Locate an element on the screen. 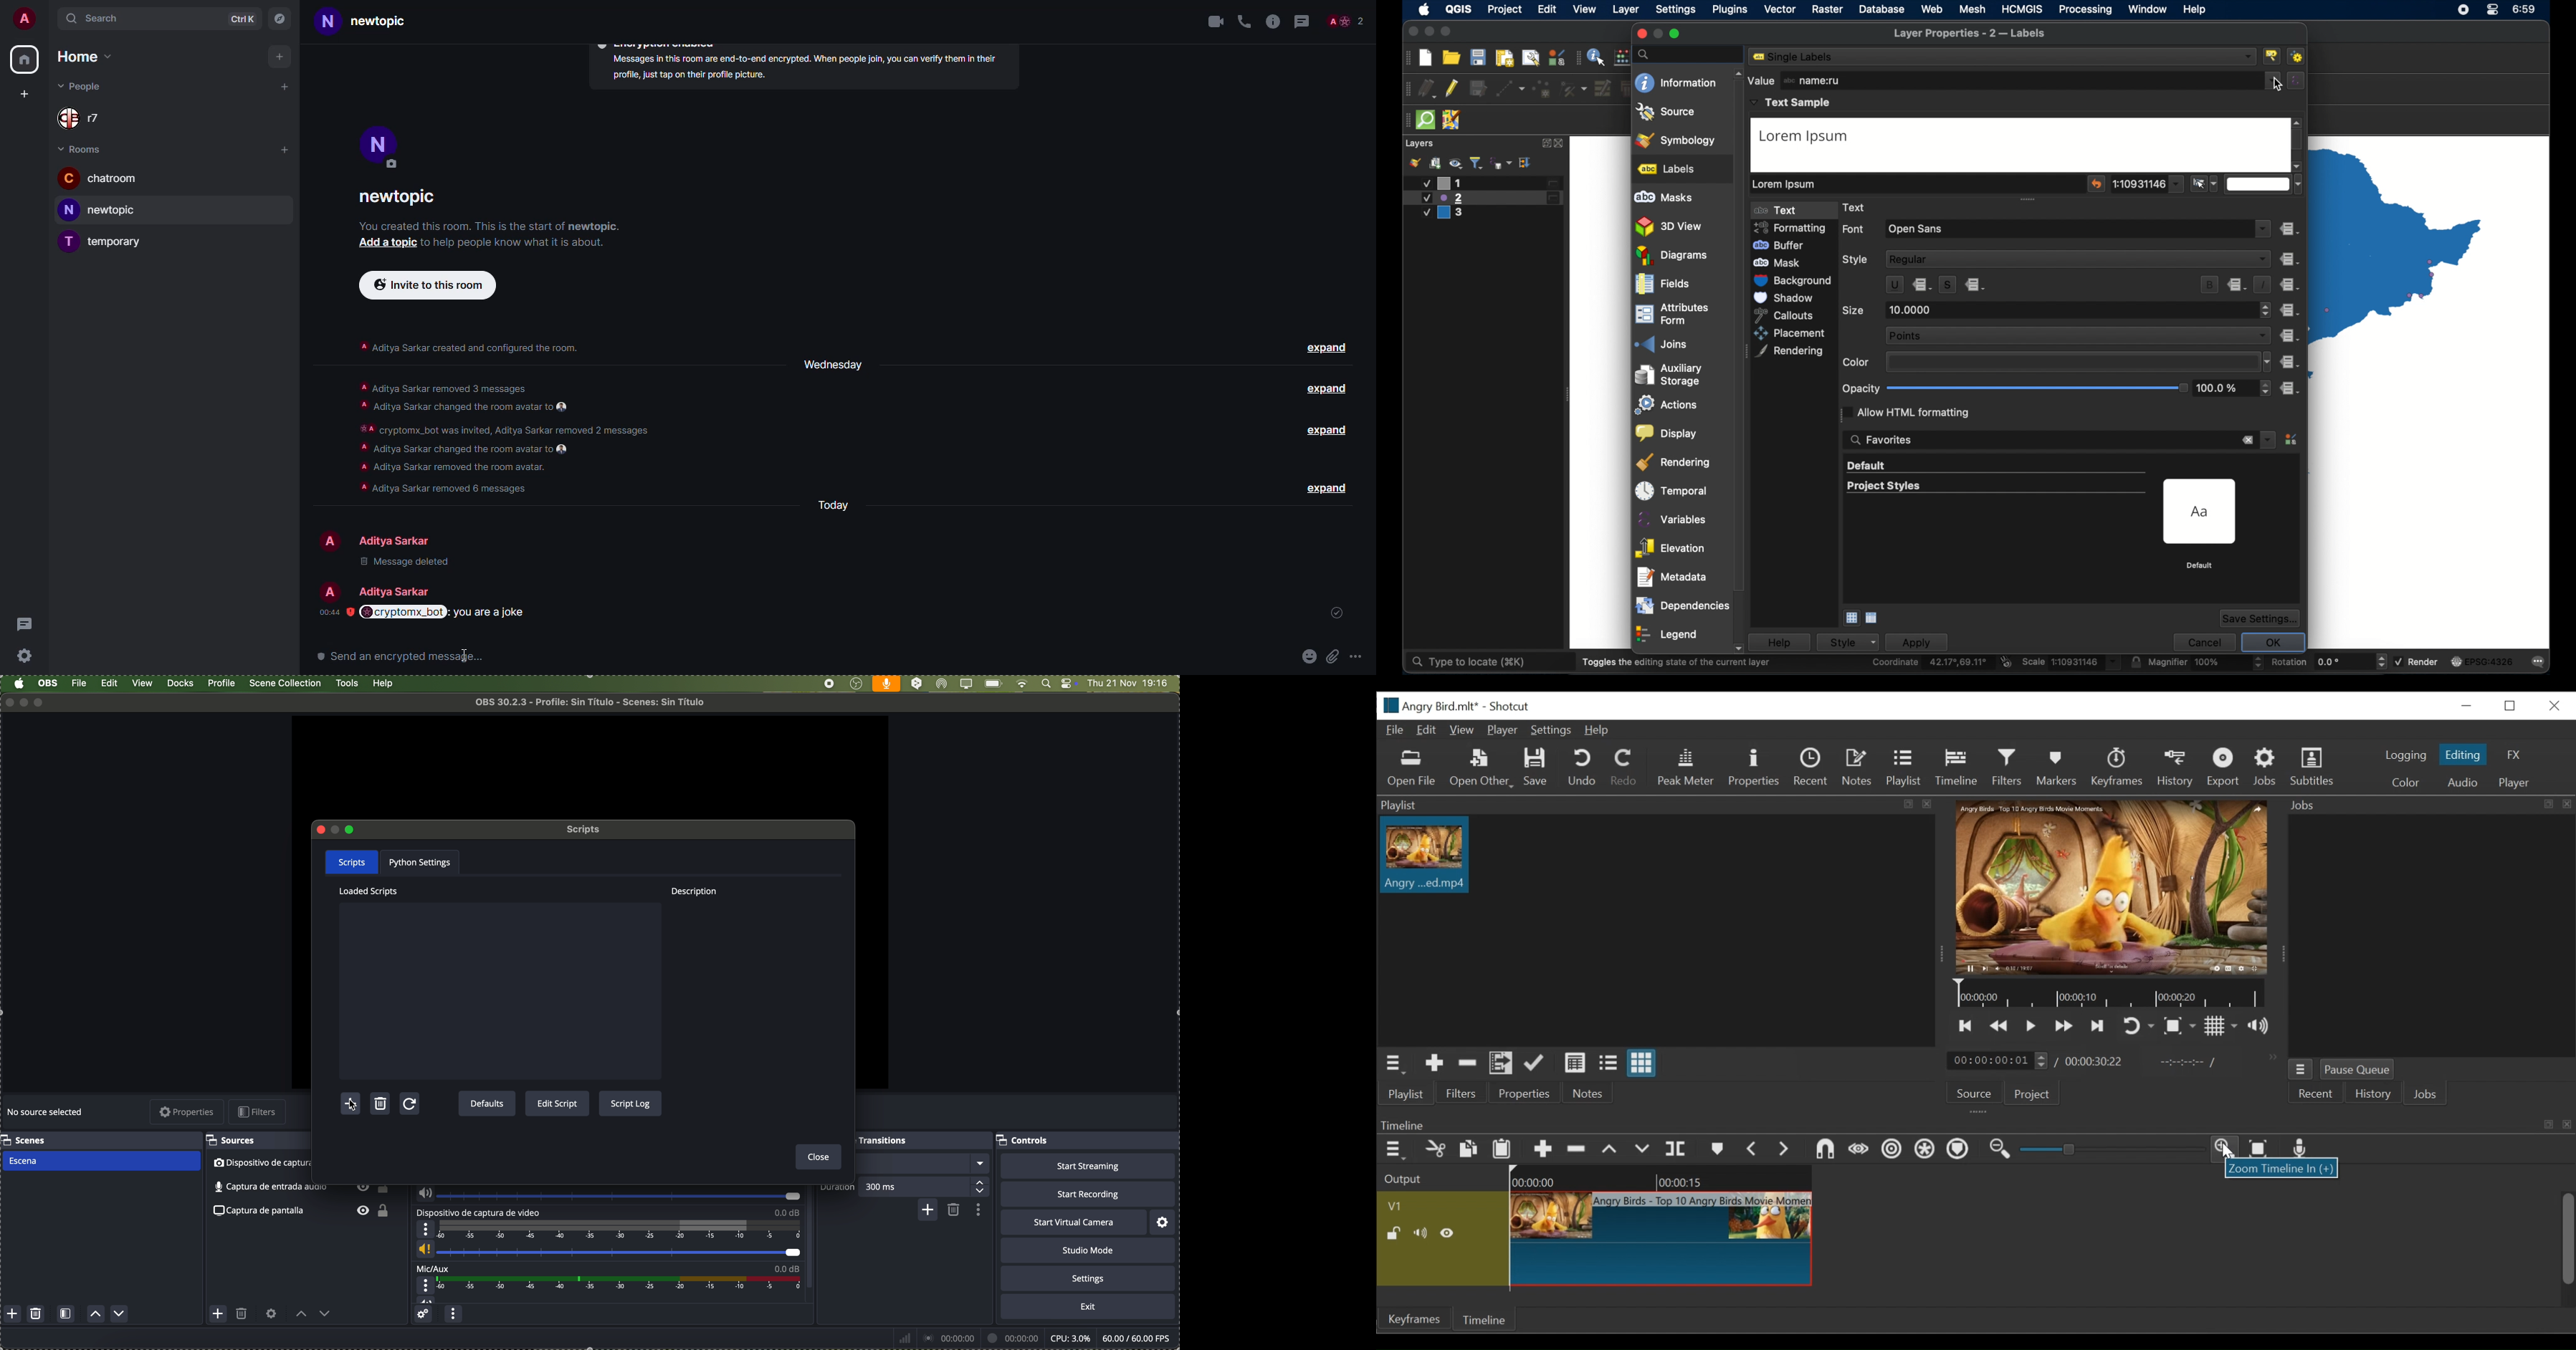 The width and height of the screenshot is (2576, 1372). message deleted is located at coordinates (424, 563).